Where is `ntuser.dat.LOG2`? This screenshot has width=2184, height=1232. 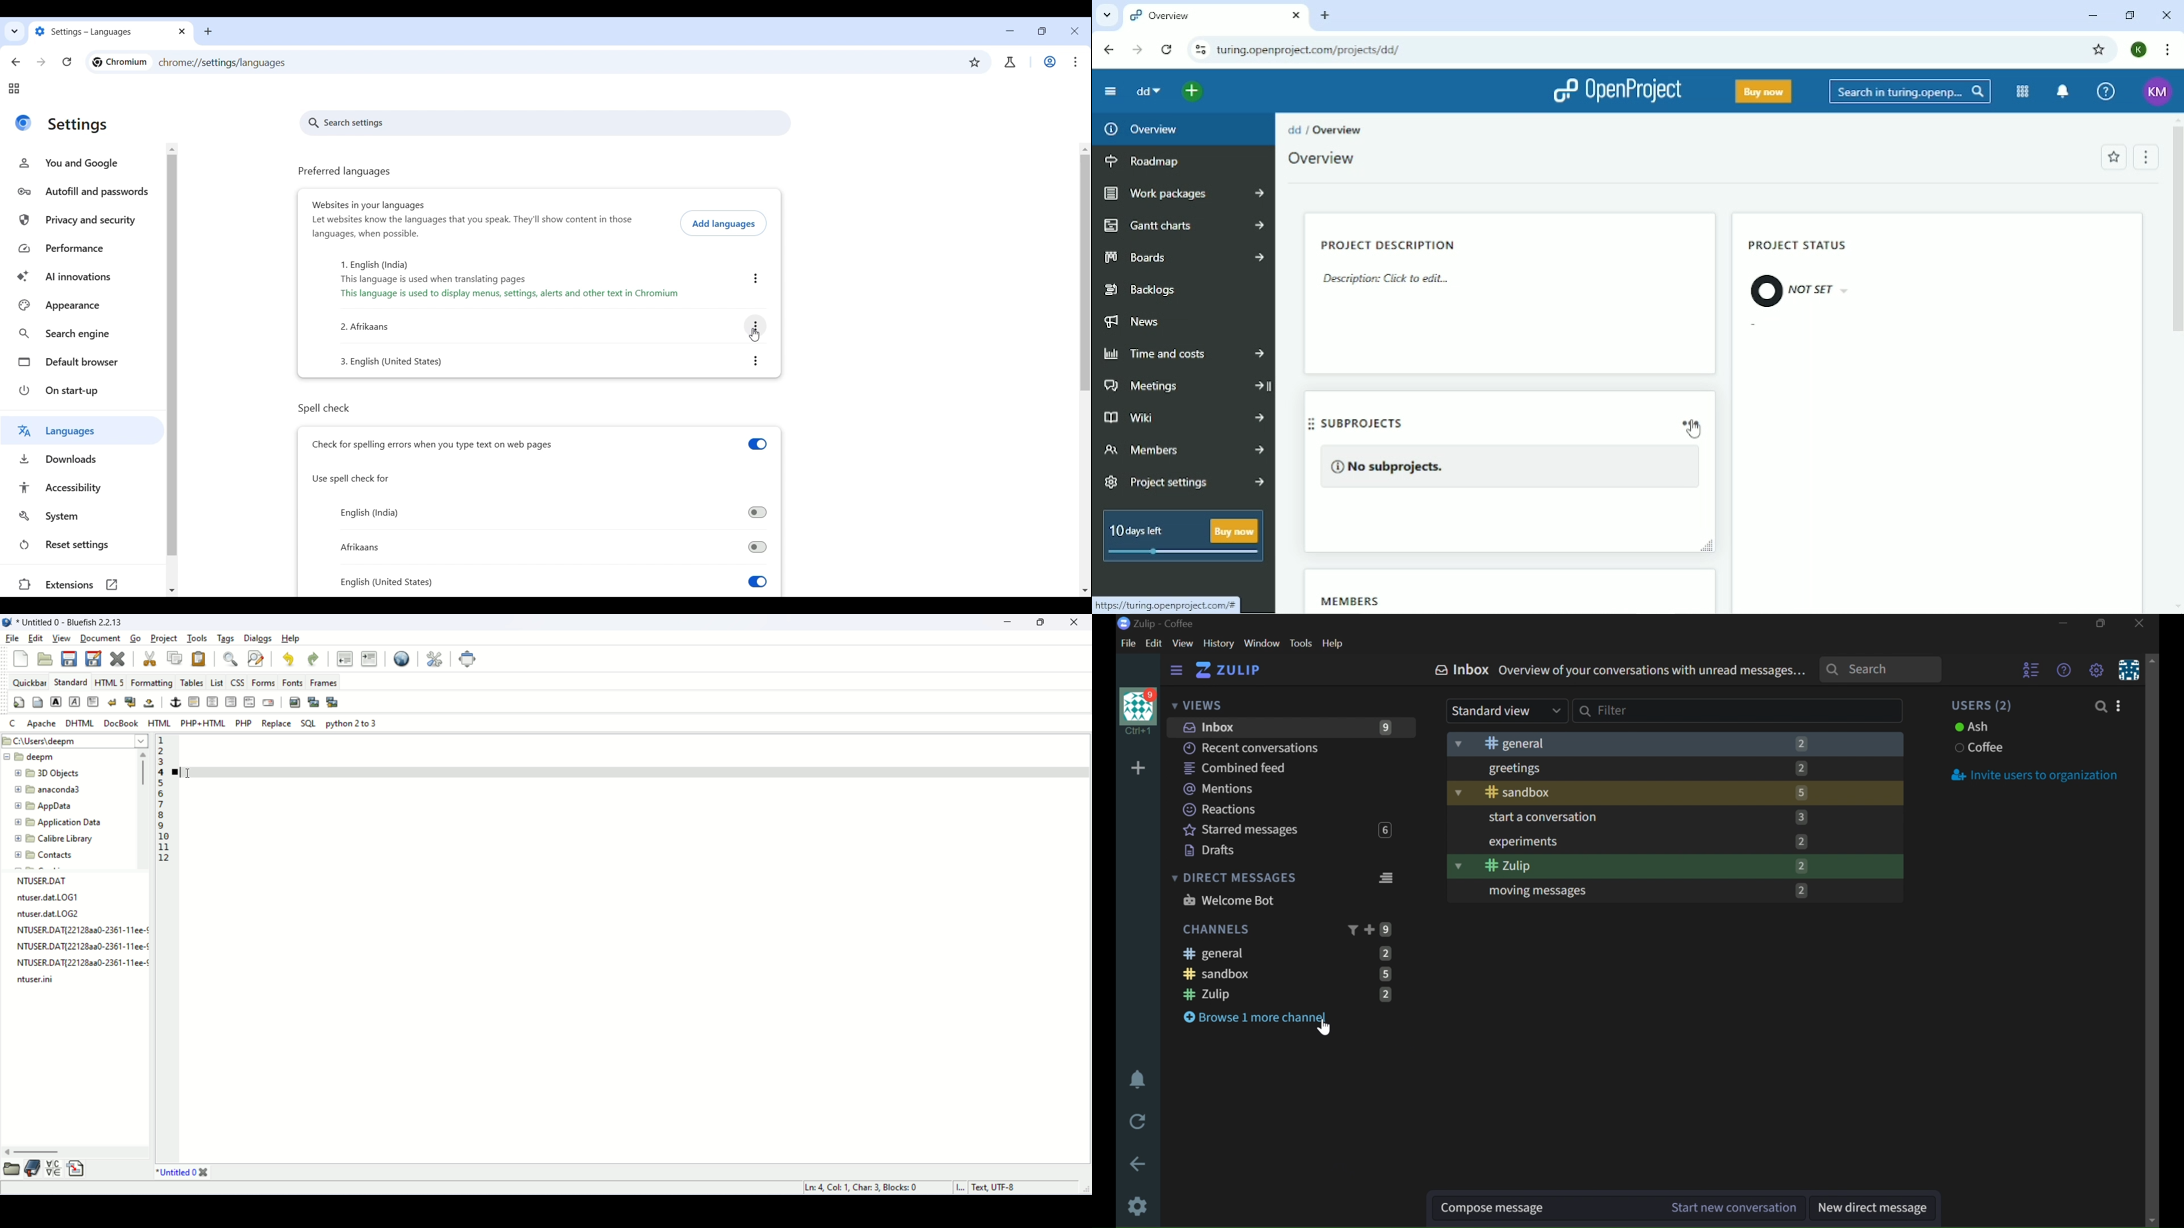
ntuser.dat.LOG2 is located at coordinates (50, 914).